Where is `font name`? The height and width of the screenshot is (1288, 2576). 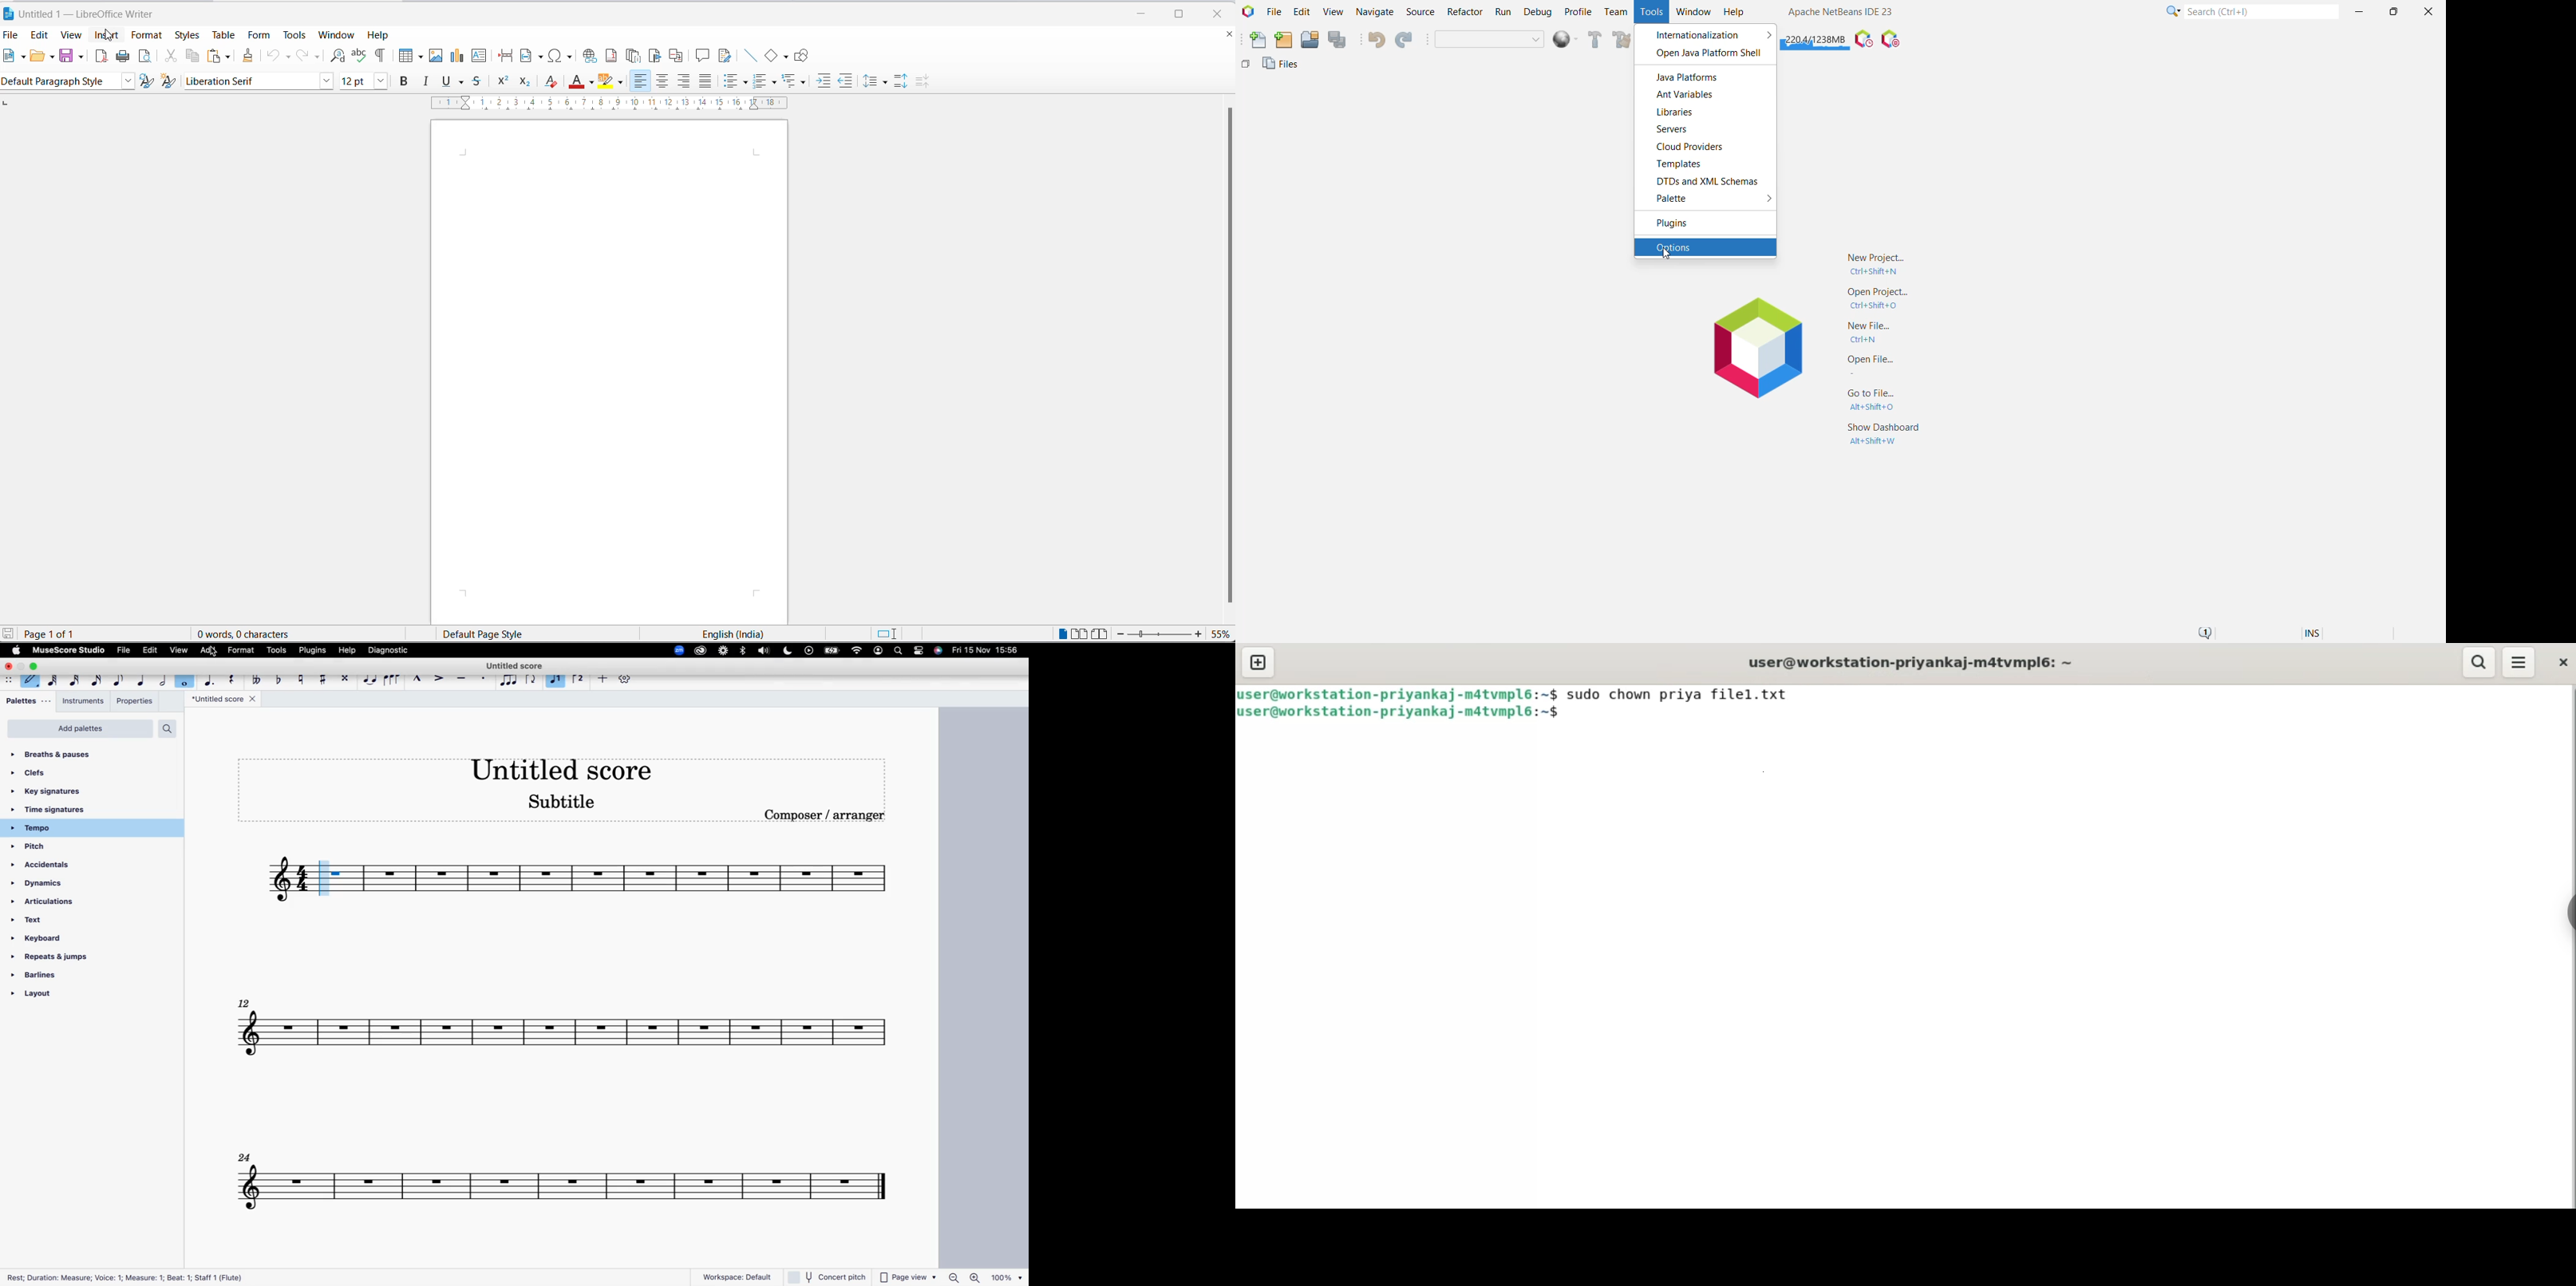
font name is located at coordinates (249, 82).